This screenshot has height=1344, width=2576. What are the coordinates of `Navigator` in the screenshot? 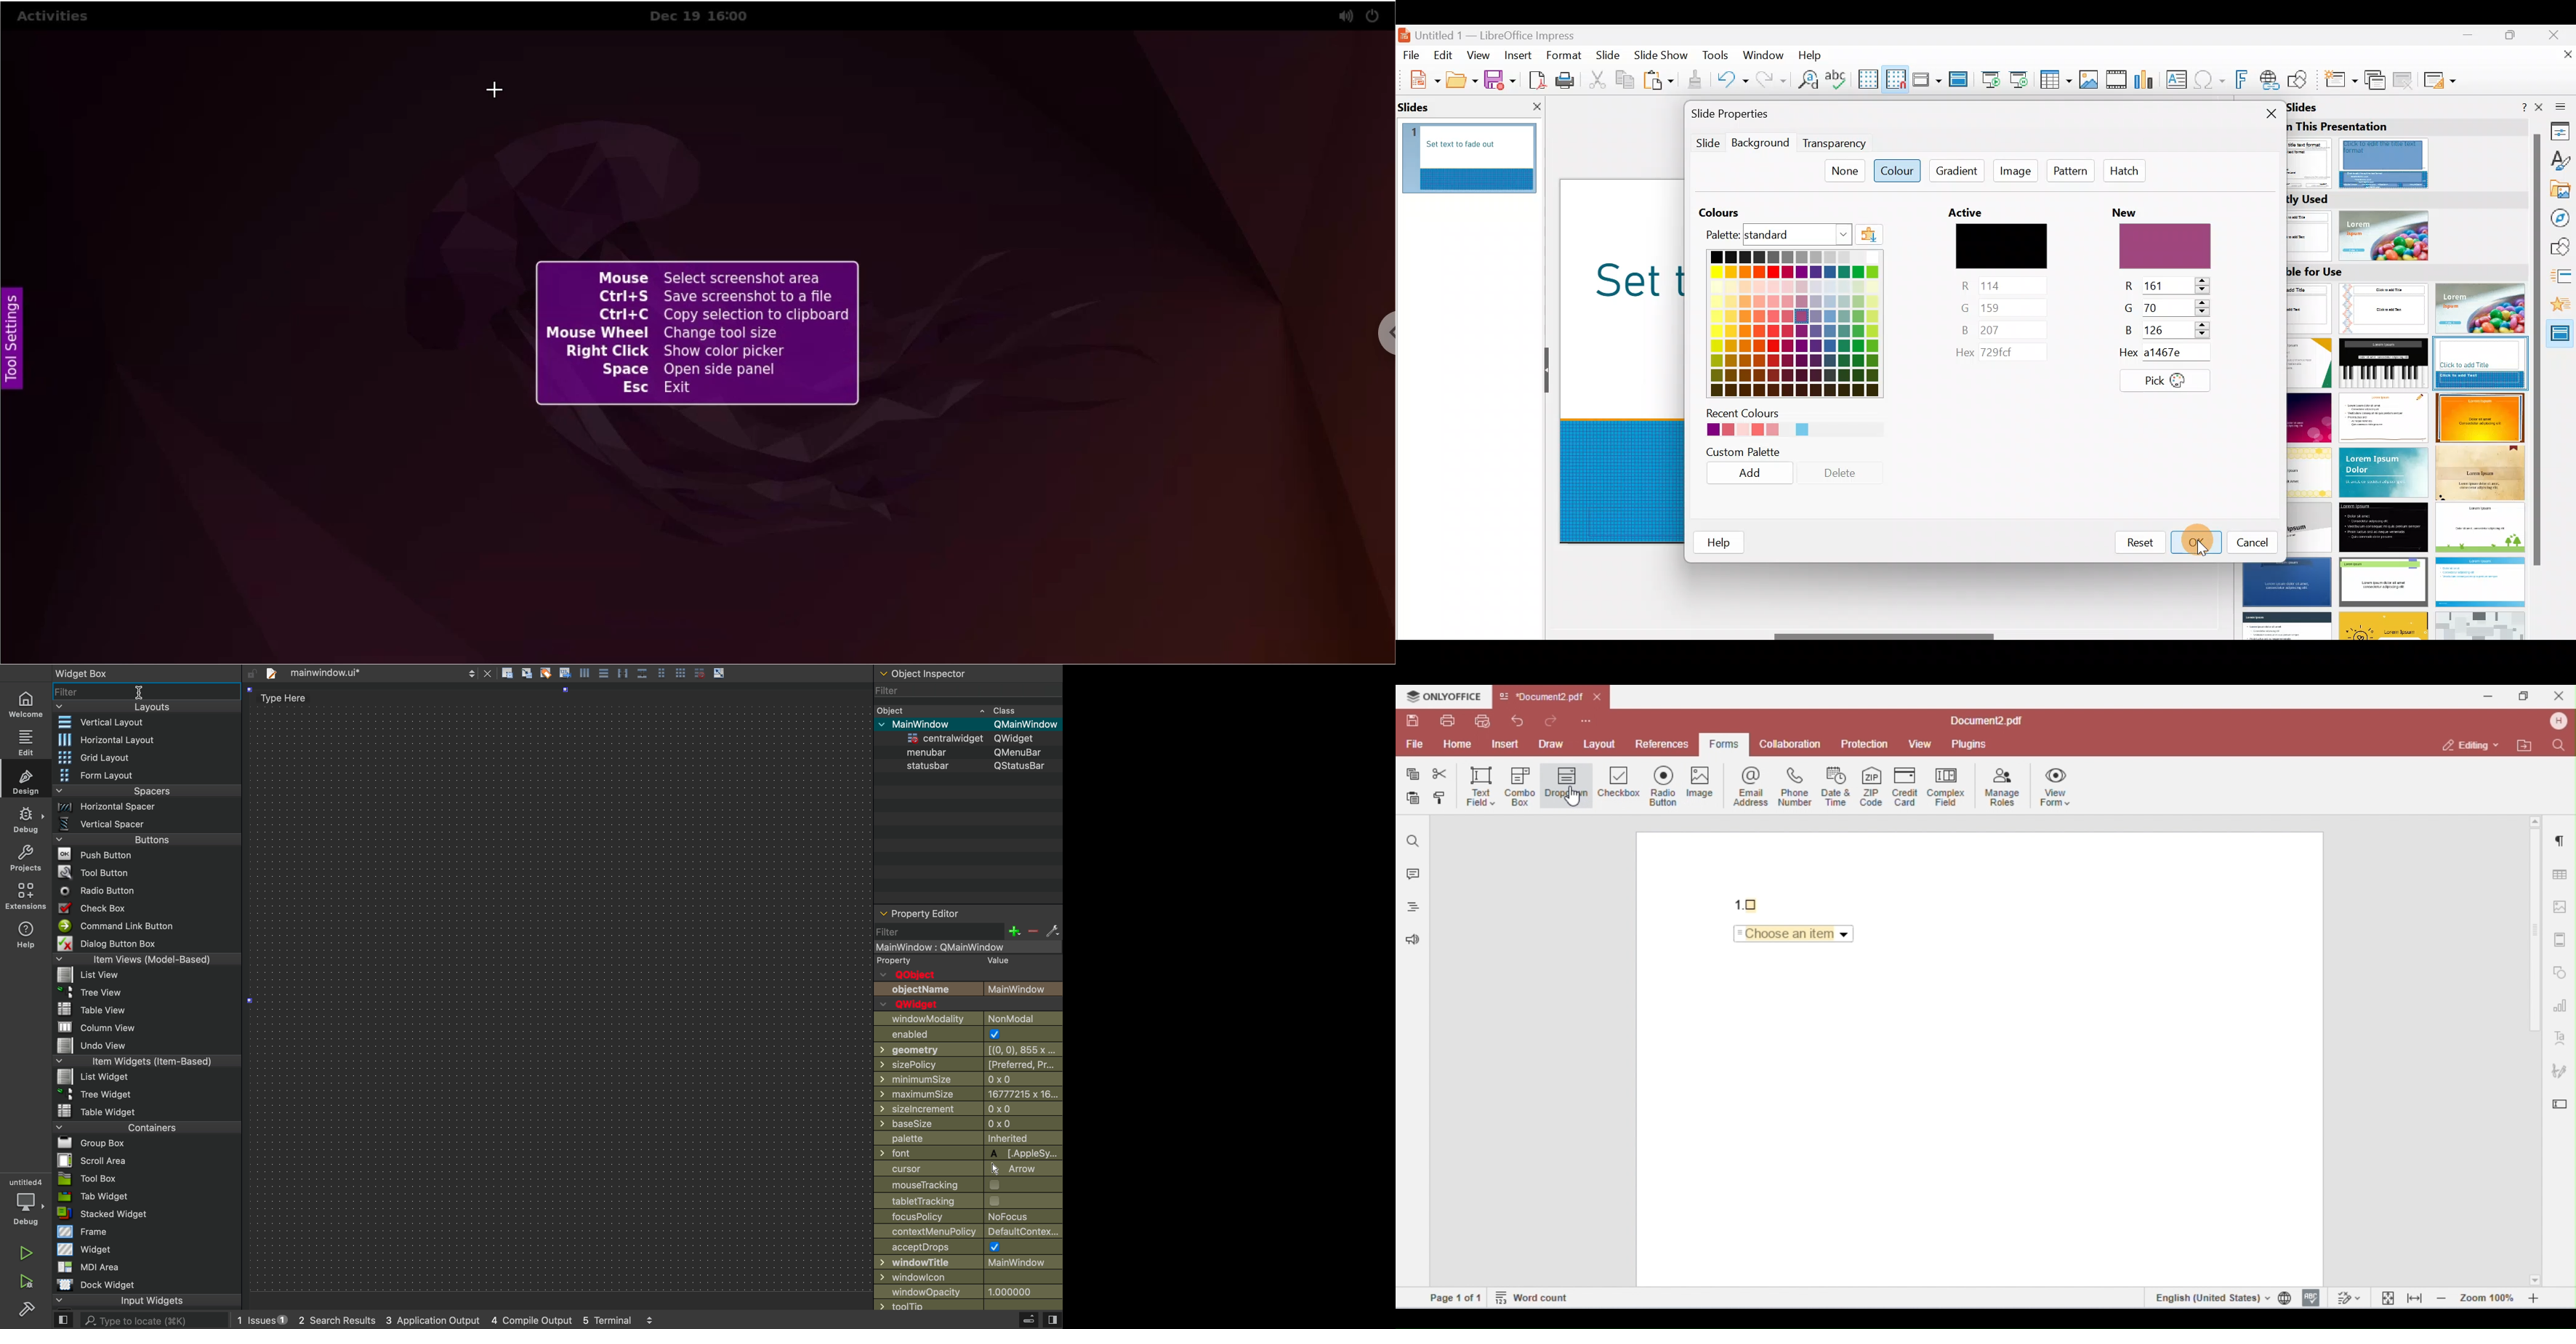 It's located at (2562, 218).